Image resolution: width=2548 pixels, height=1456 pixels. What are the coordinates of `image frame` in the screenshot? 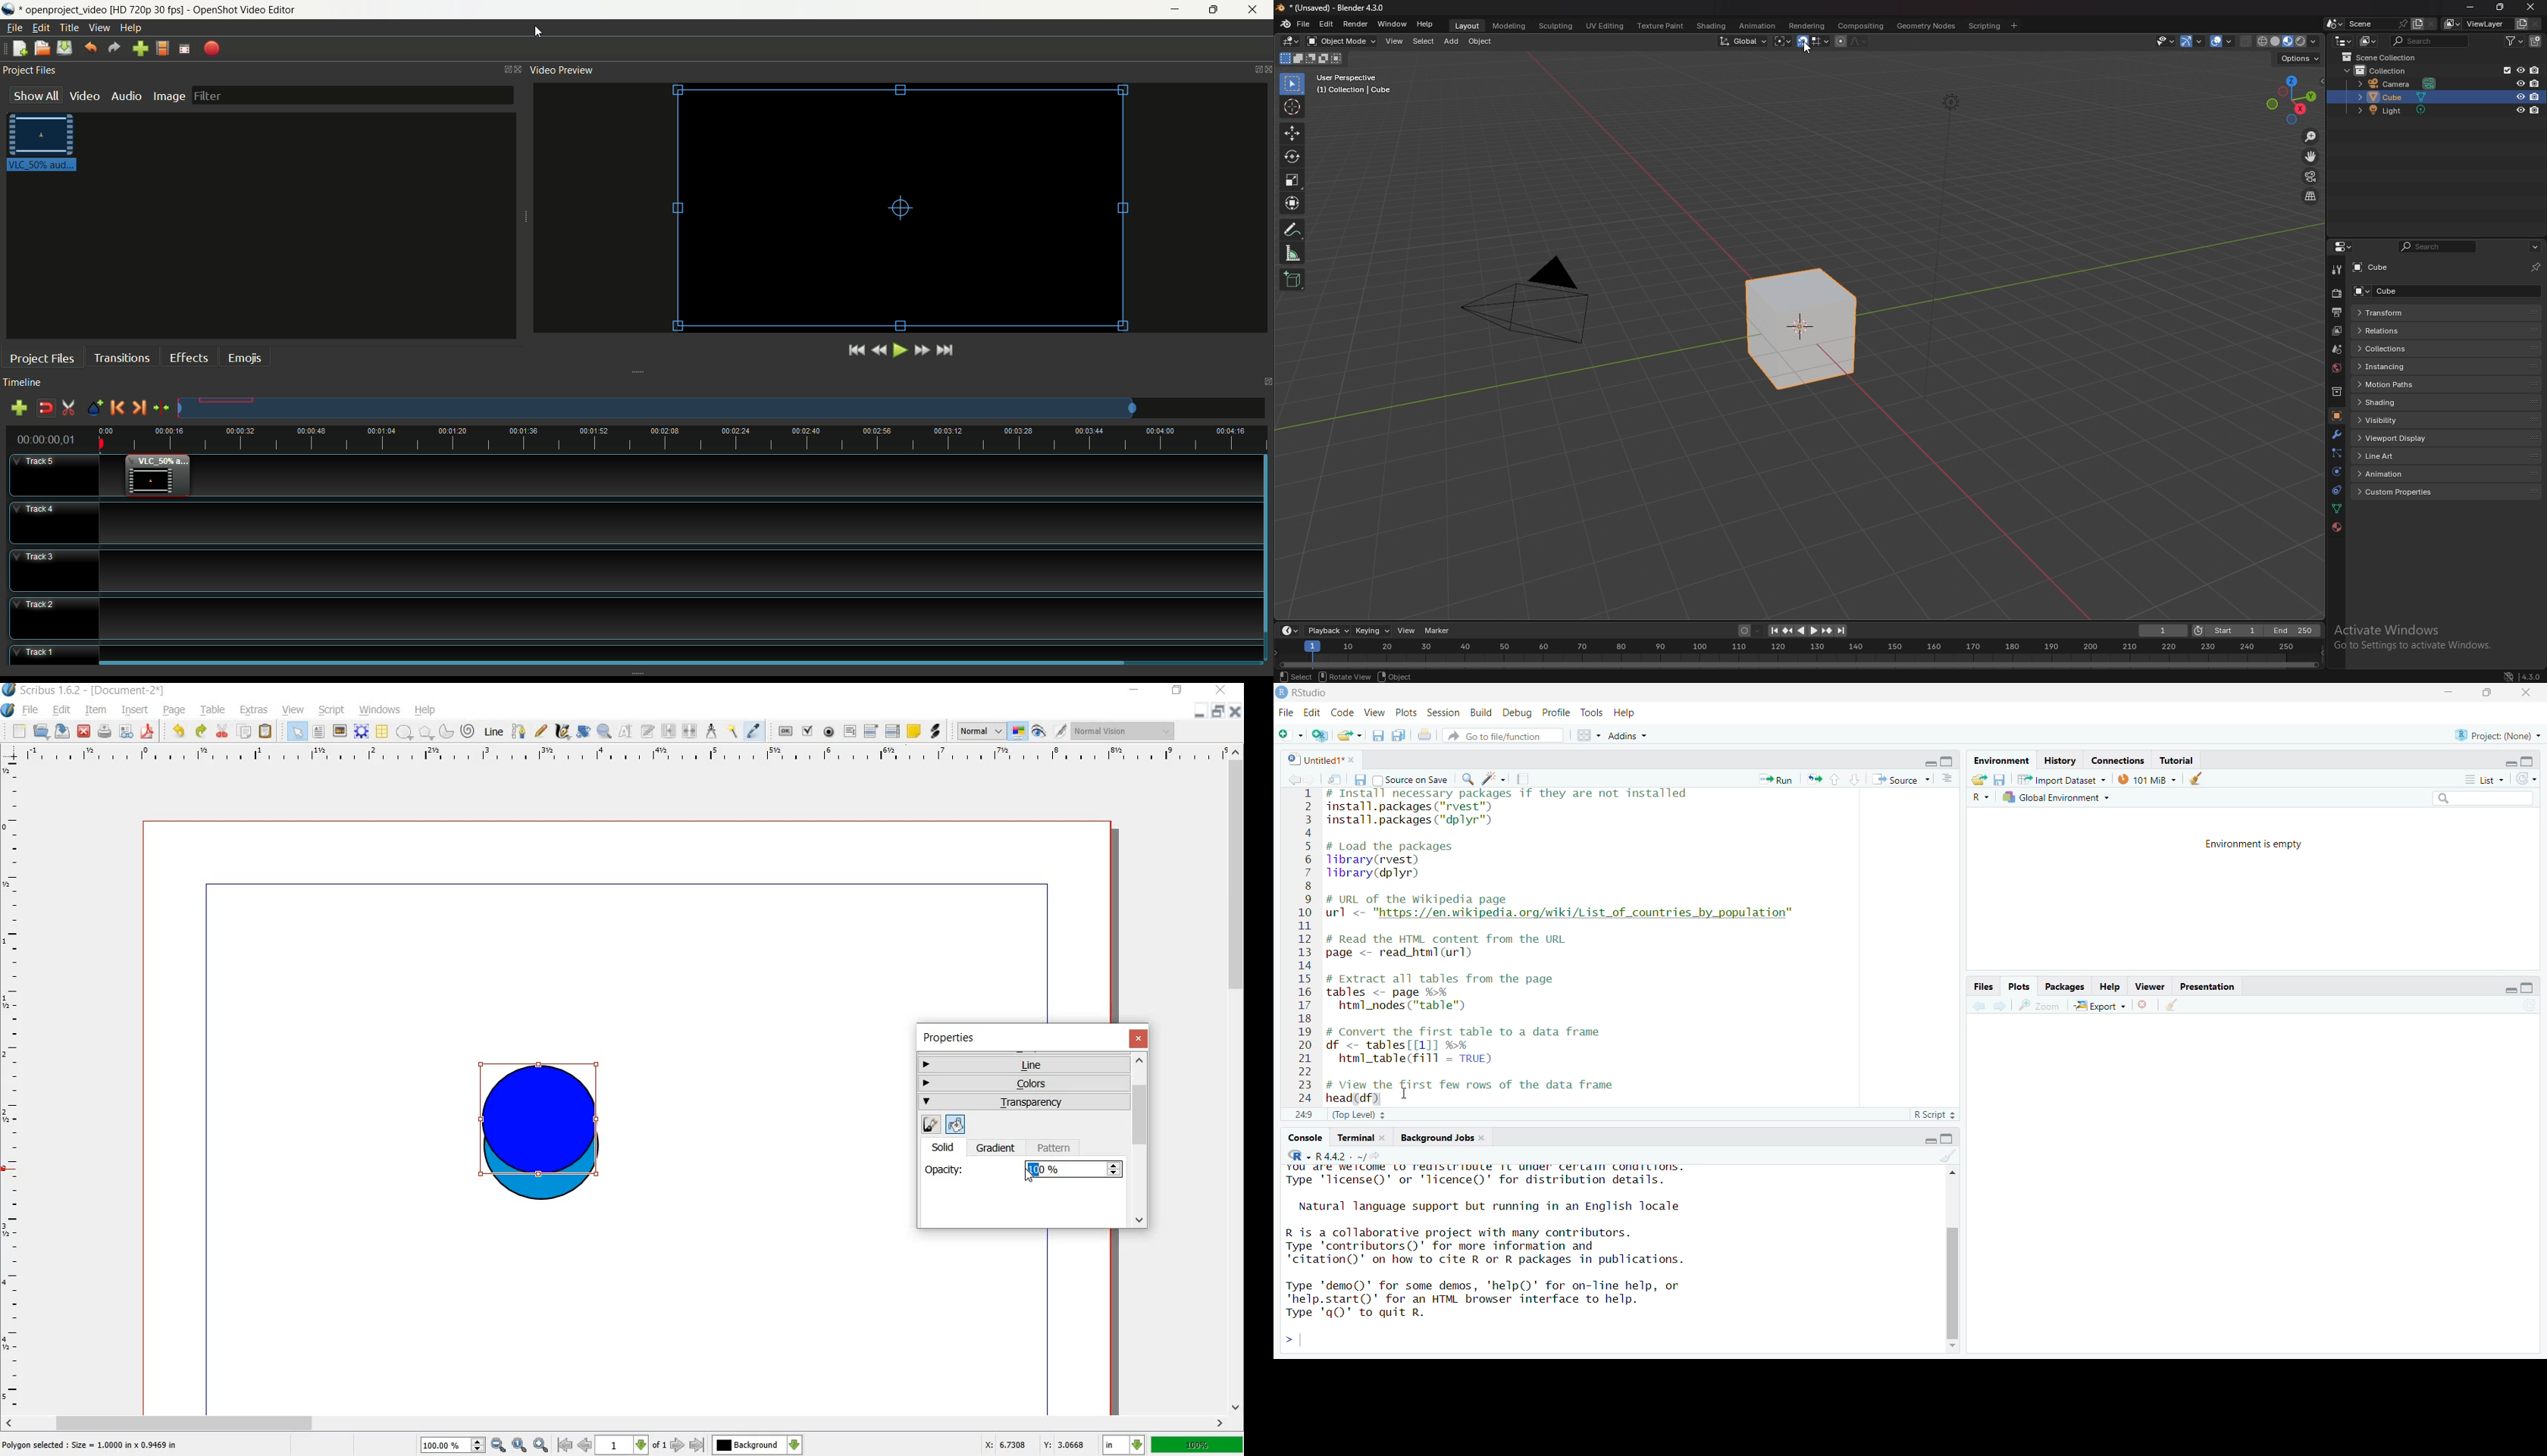 It's located at (339, 731).